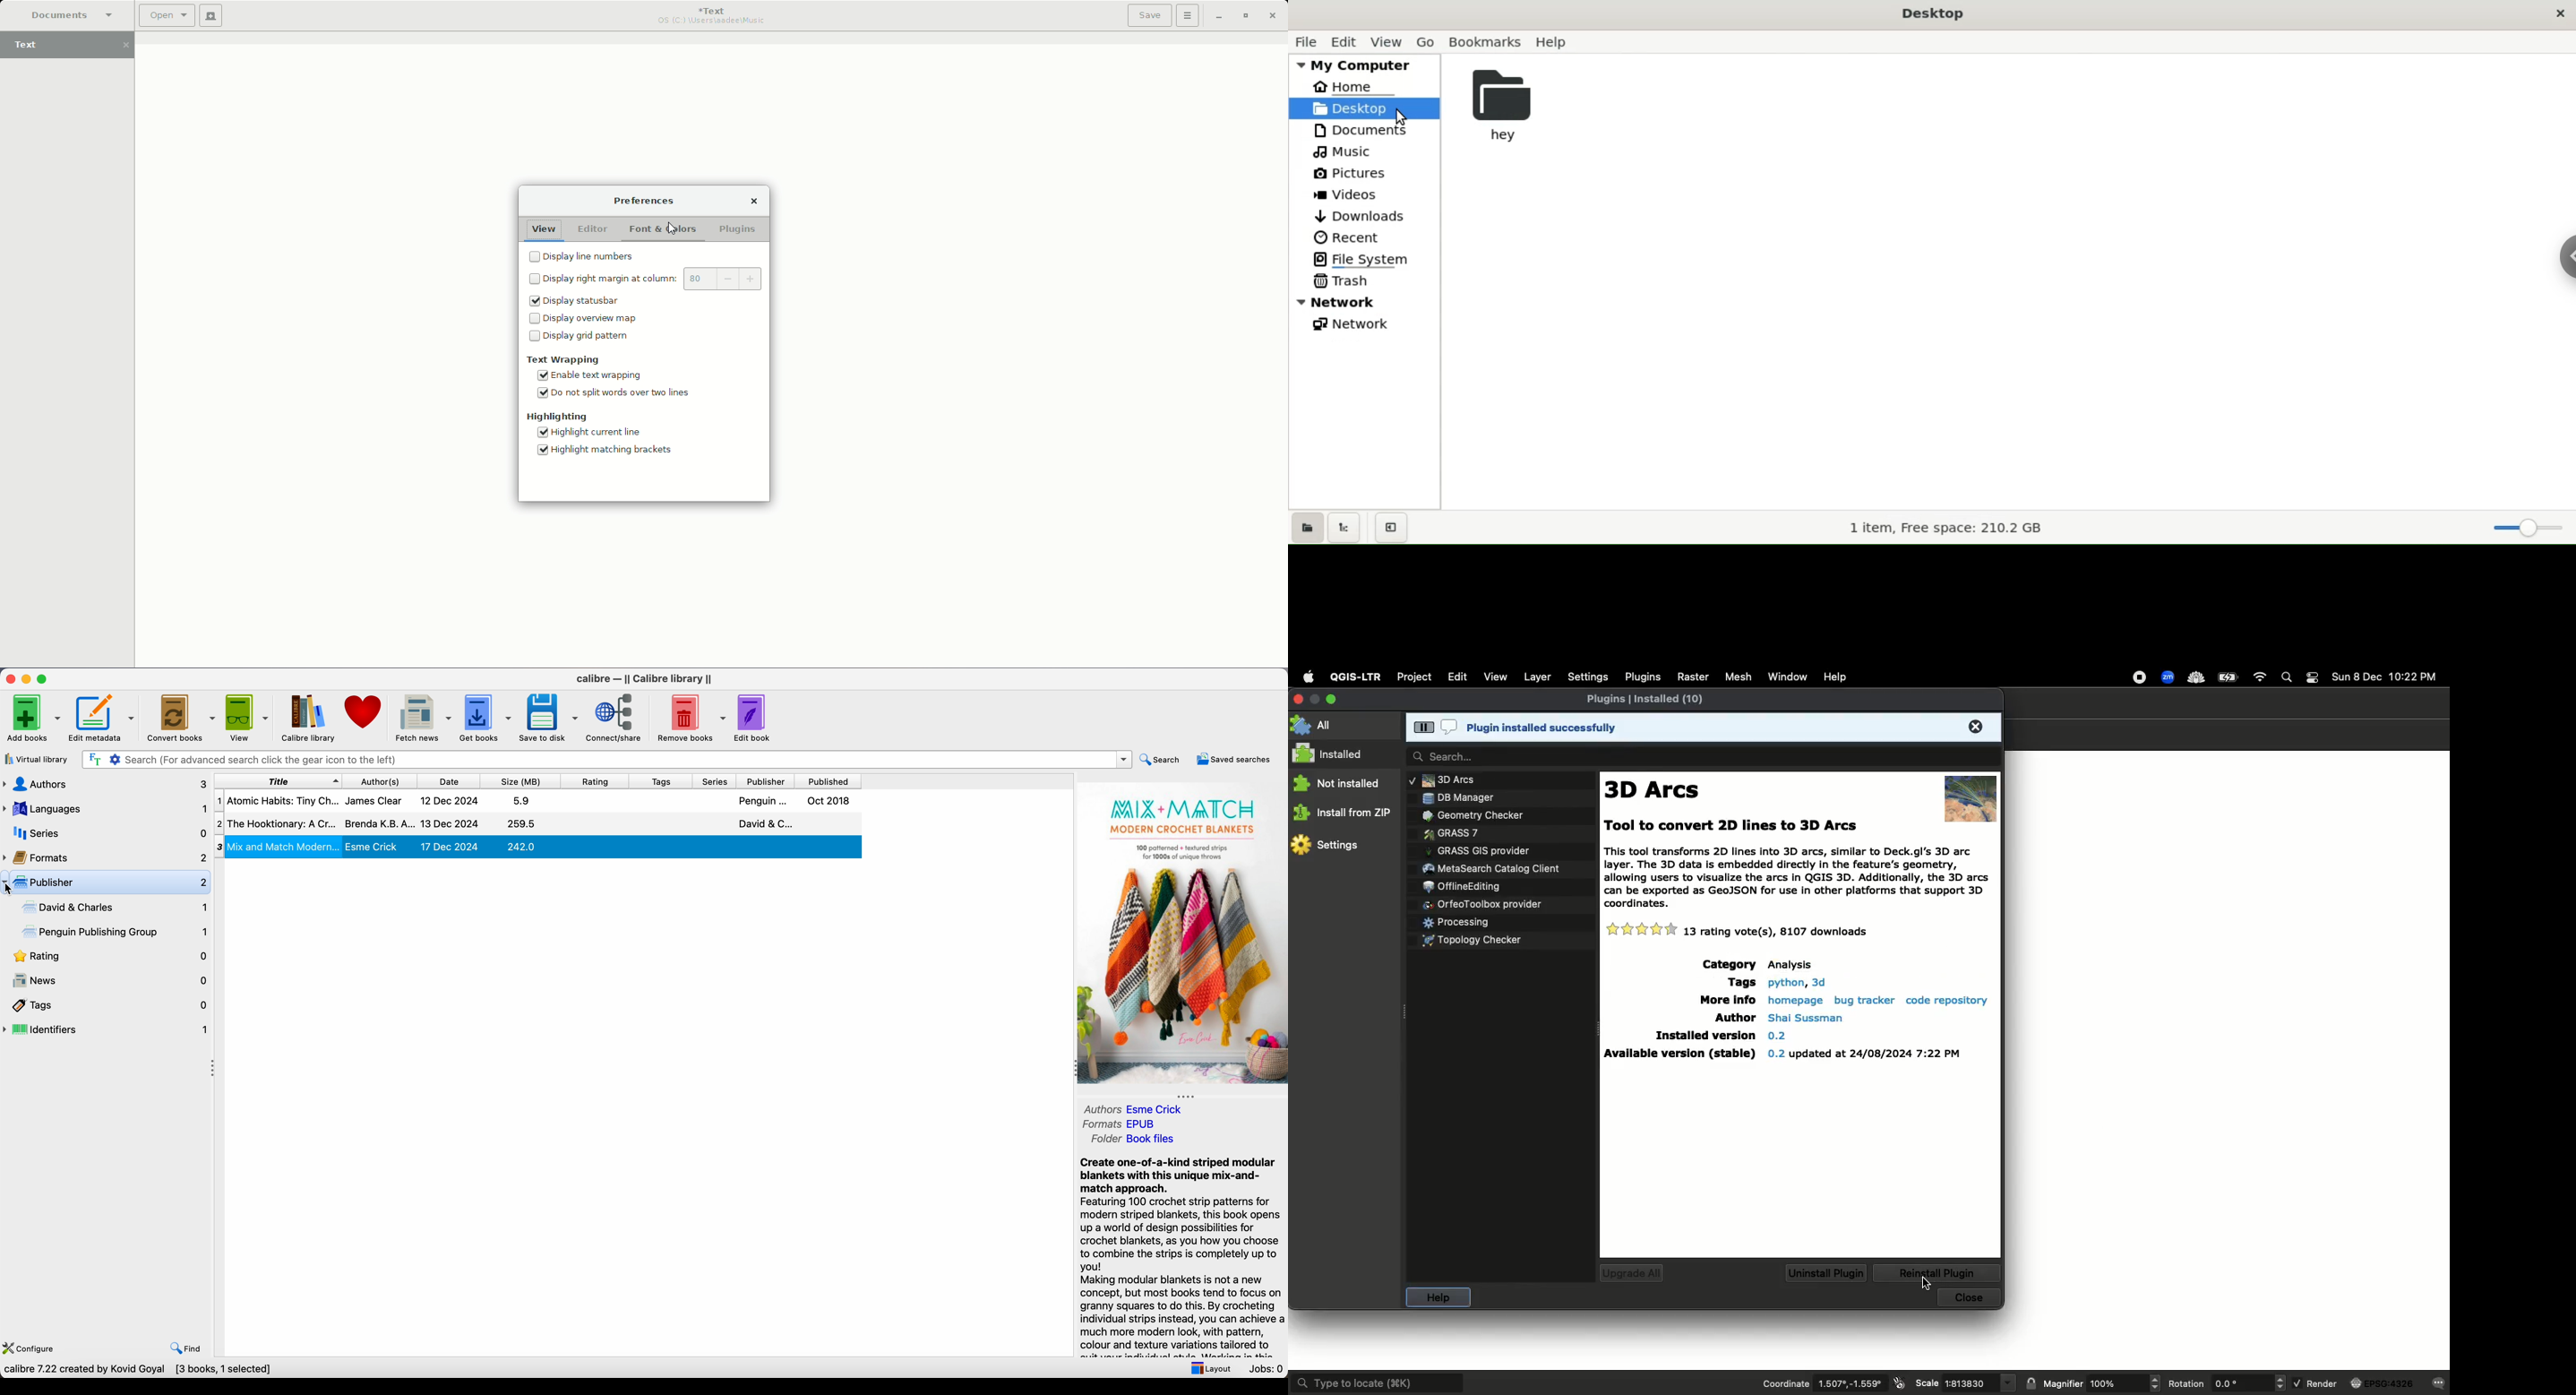 The height and width of the screenshot is (1400, 2576). What do you see at coordinates (1792, 964) in the screenshot?
I see `analysis` at bounding box center [1792, 964].